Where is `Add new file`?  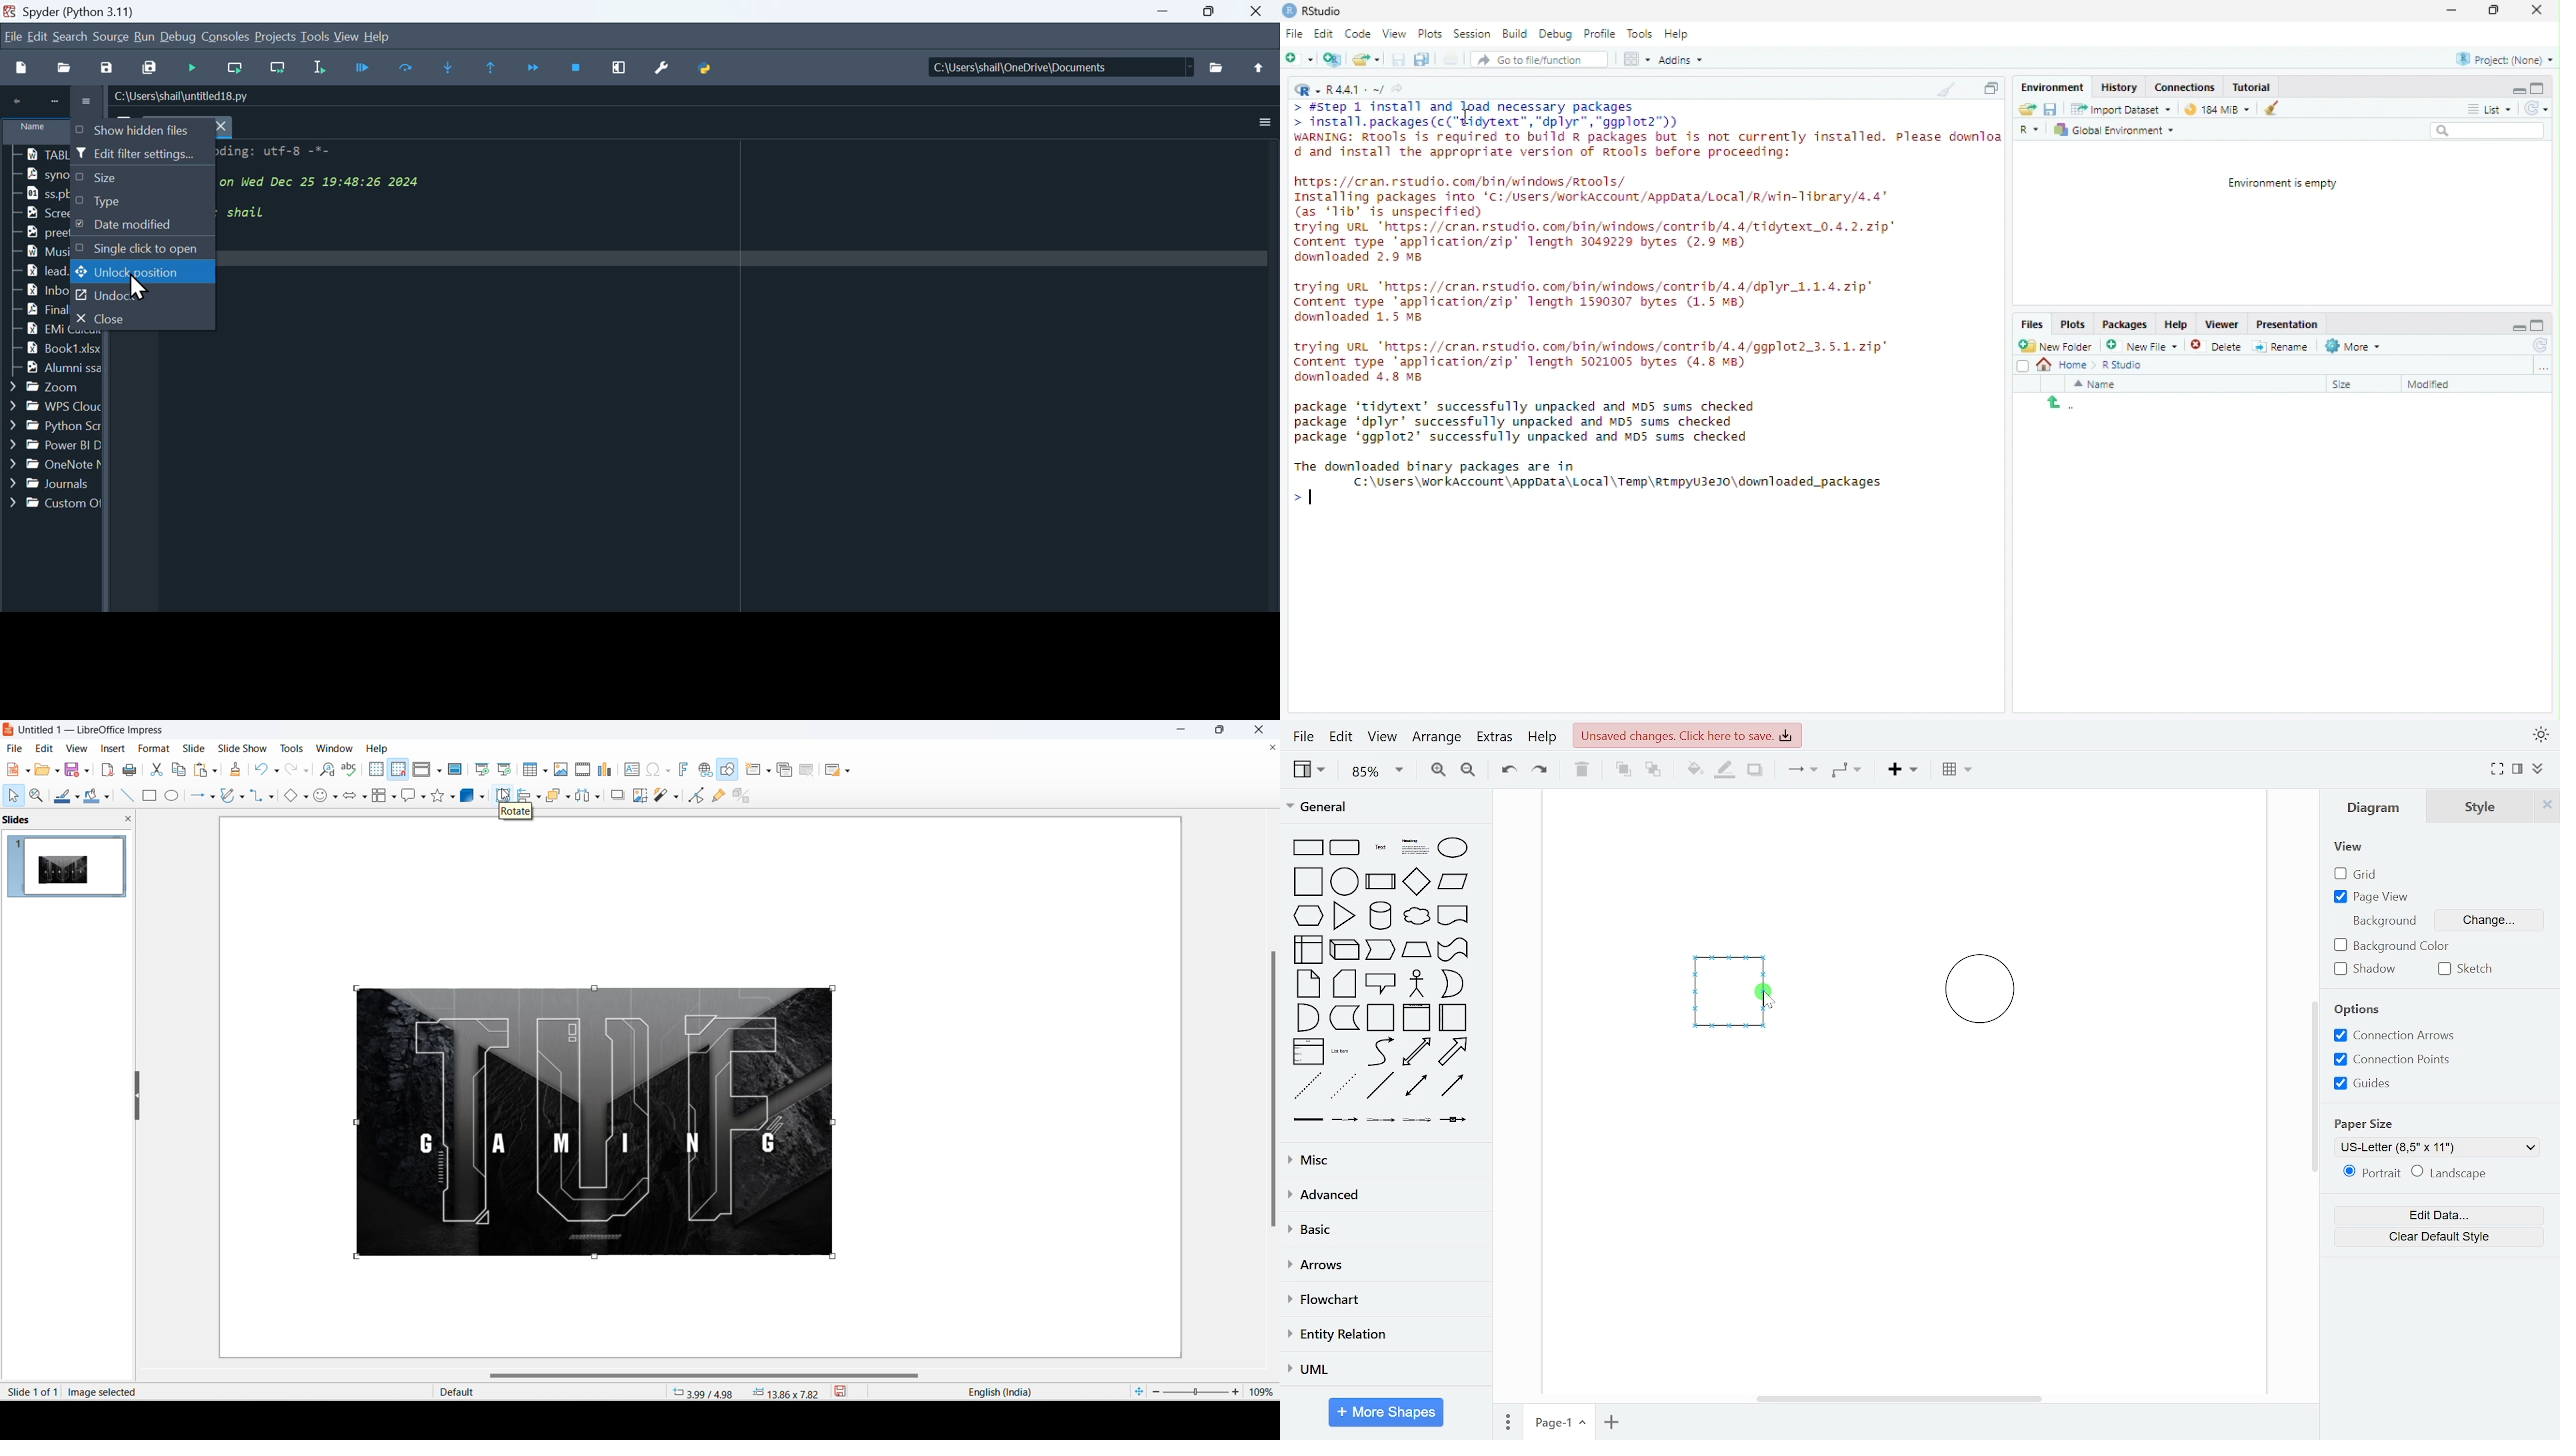
Add new file is located at coordinates (1298, 57).